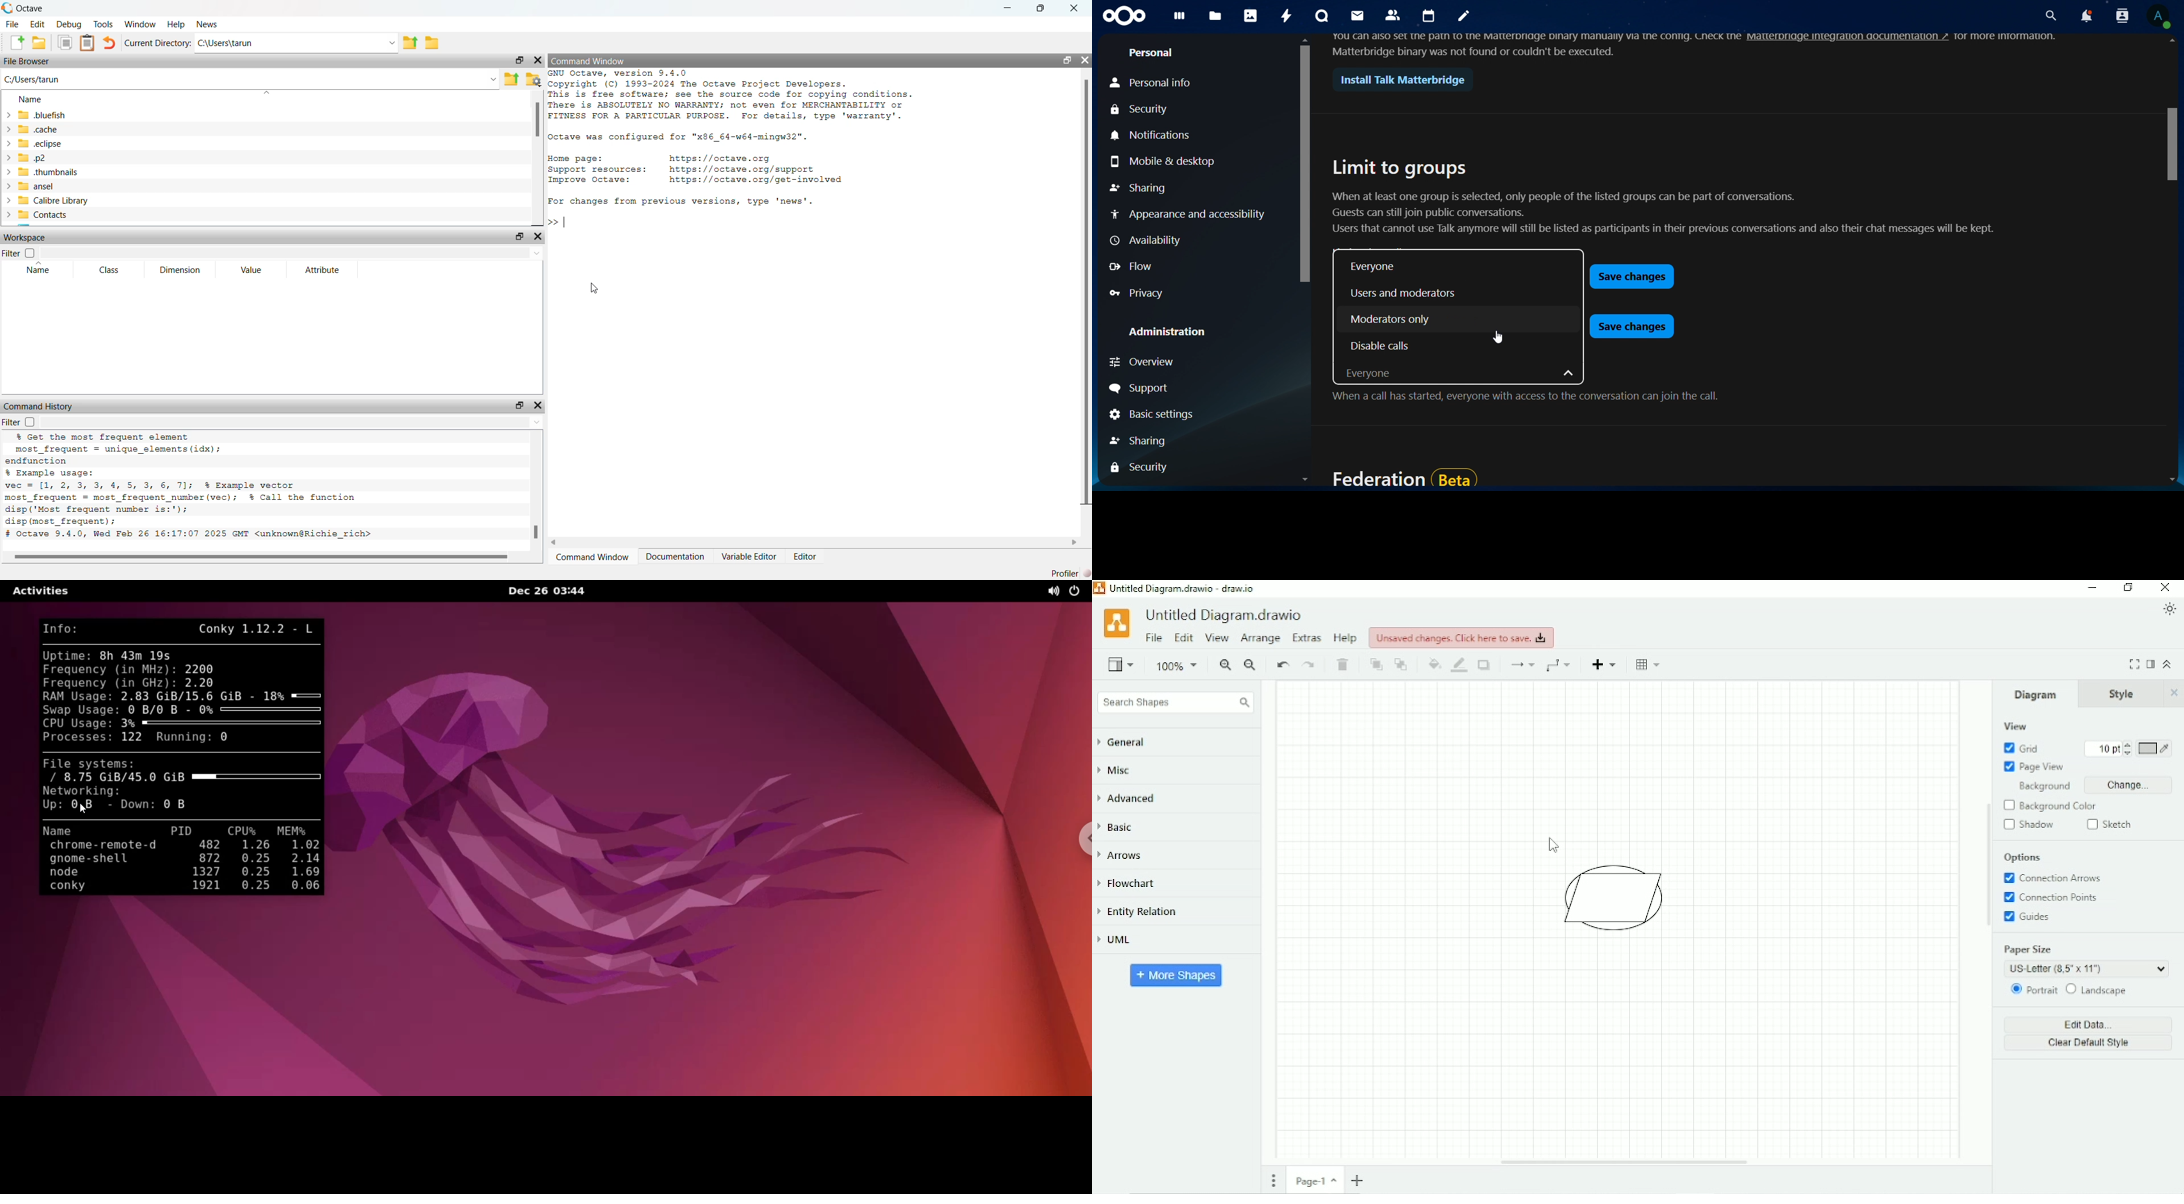 The height and width of the screenshot is (1204, 2184). What do you see at coordinates (2055, 898) in the screenshot?
I see `Connection points` at bounding box center [2055, 898].